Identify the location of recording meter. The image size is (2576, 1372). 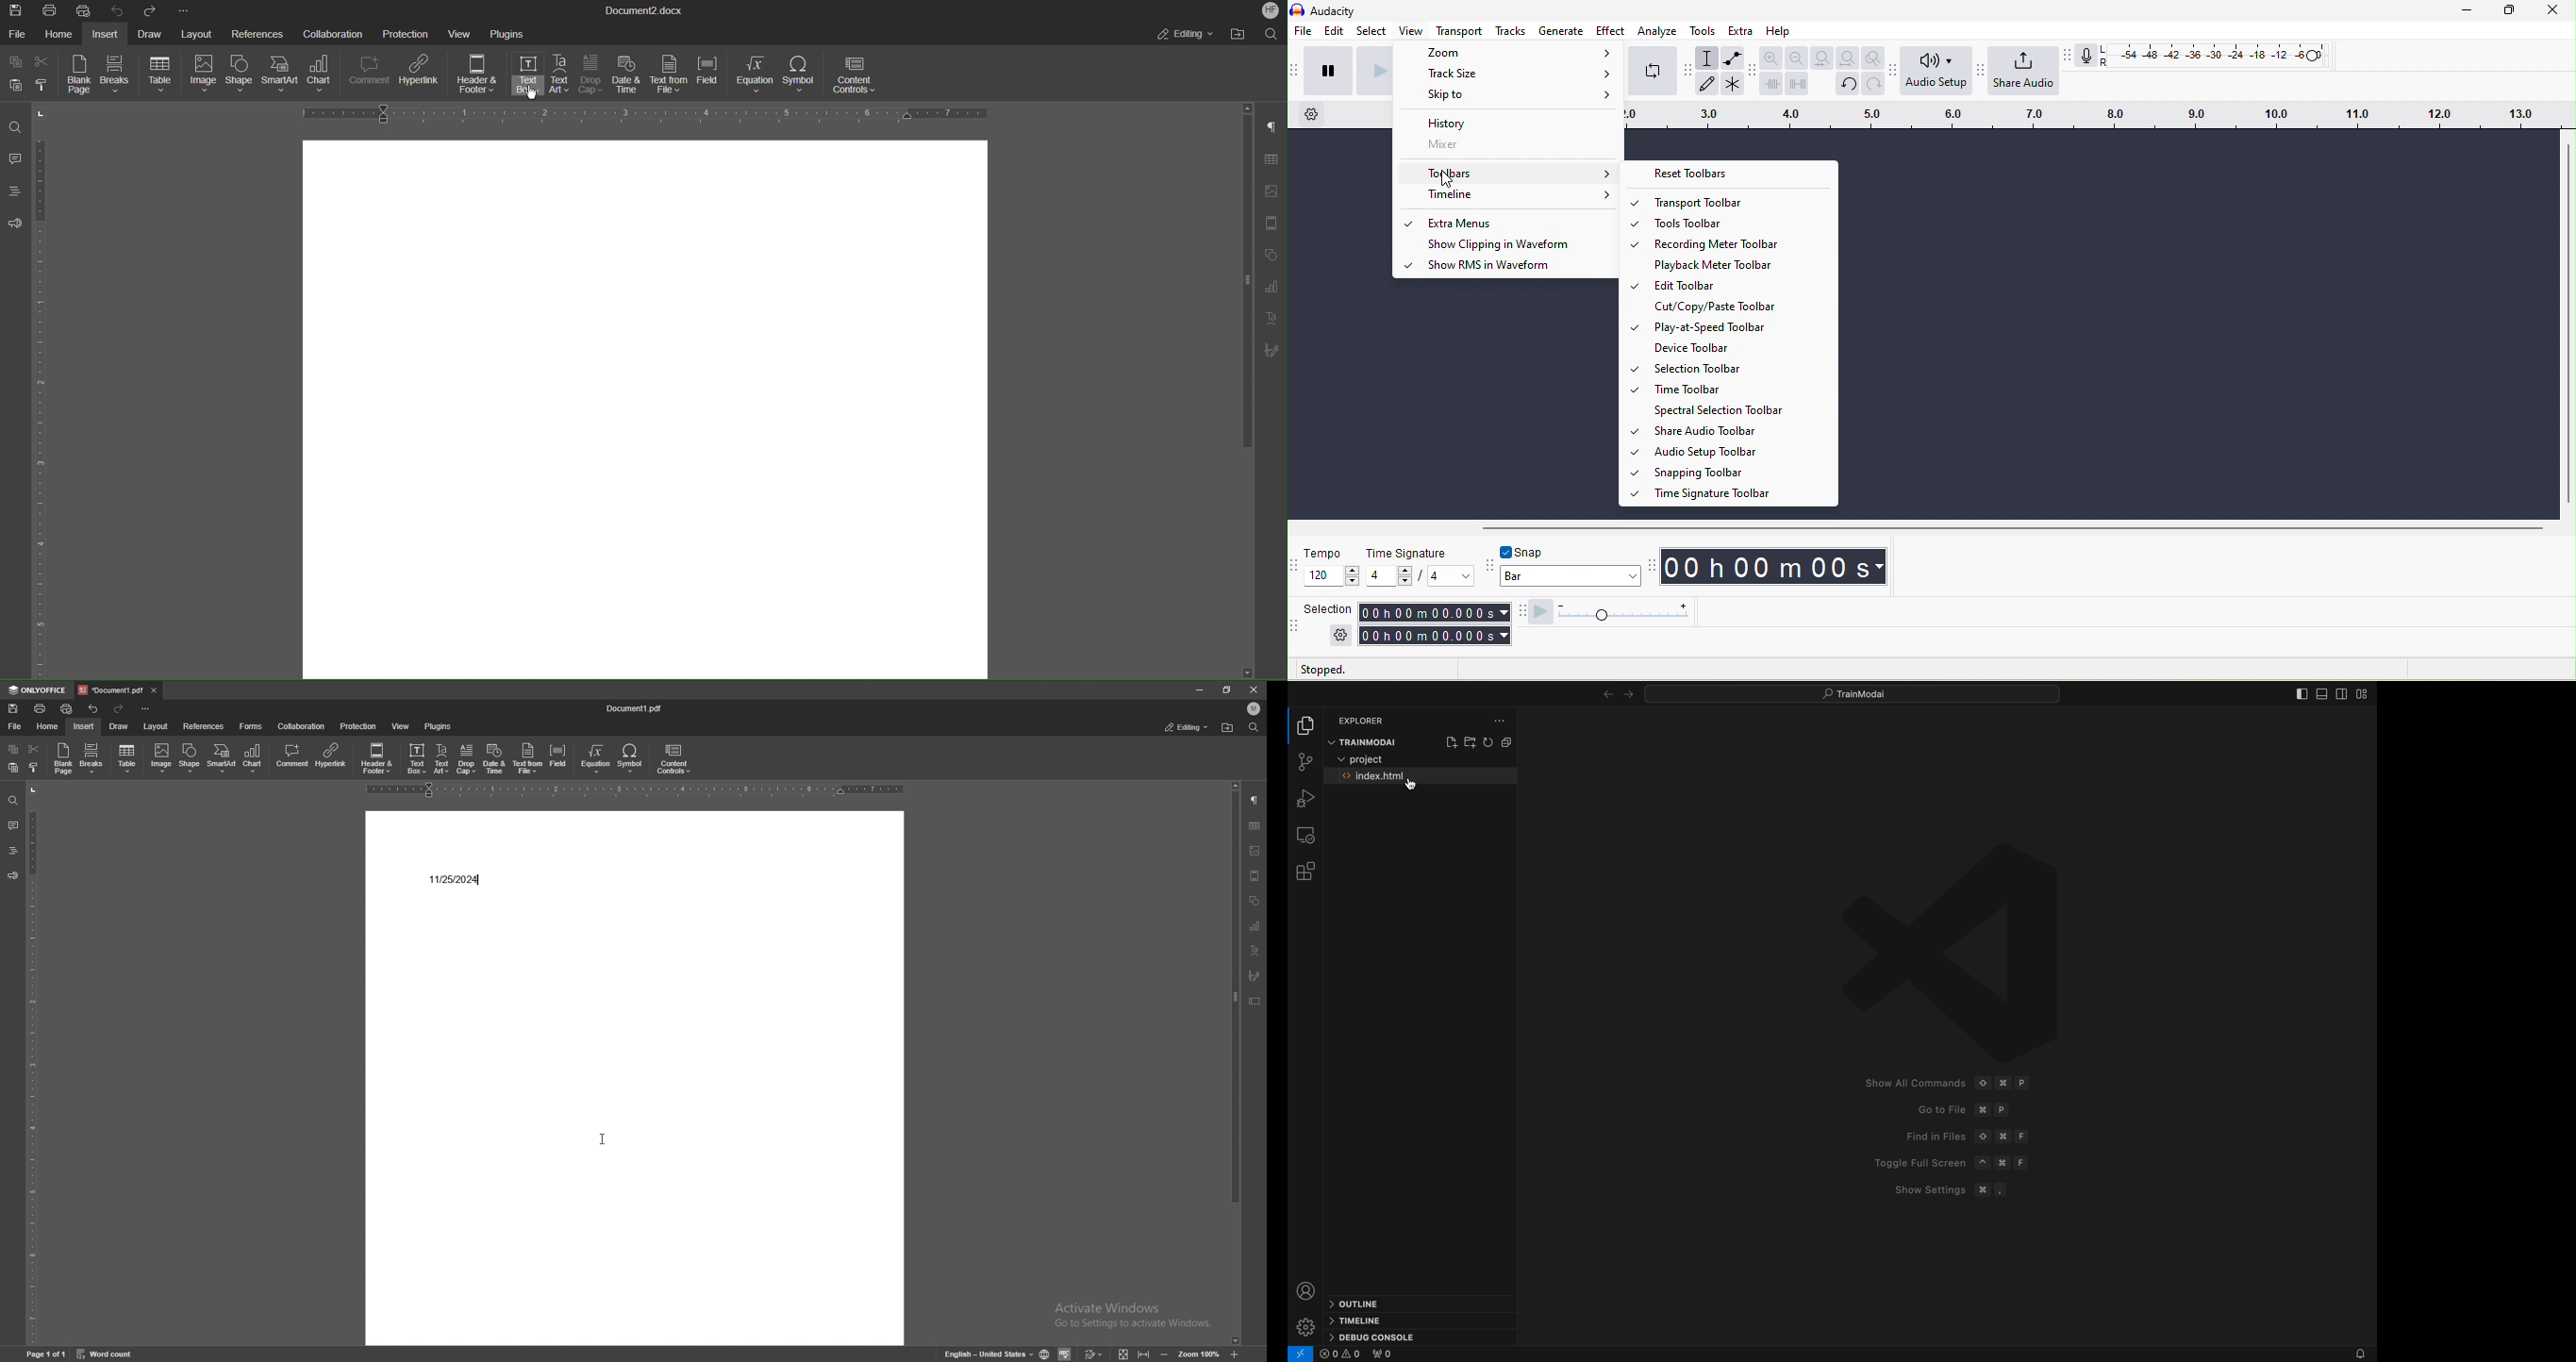
(2086, 55).